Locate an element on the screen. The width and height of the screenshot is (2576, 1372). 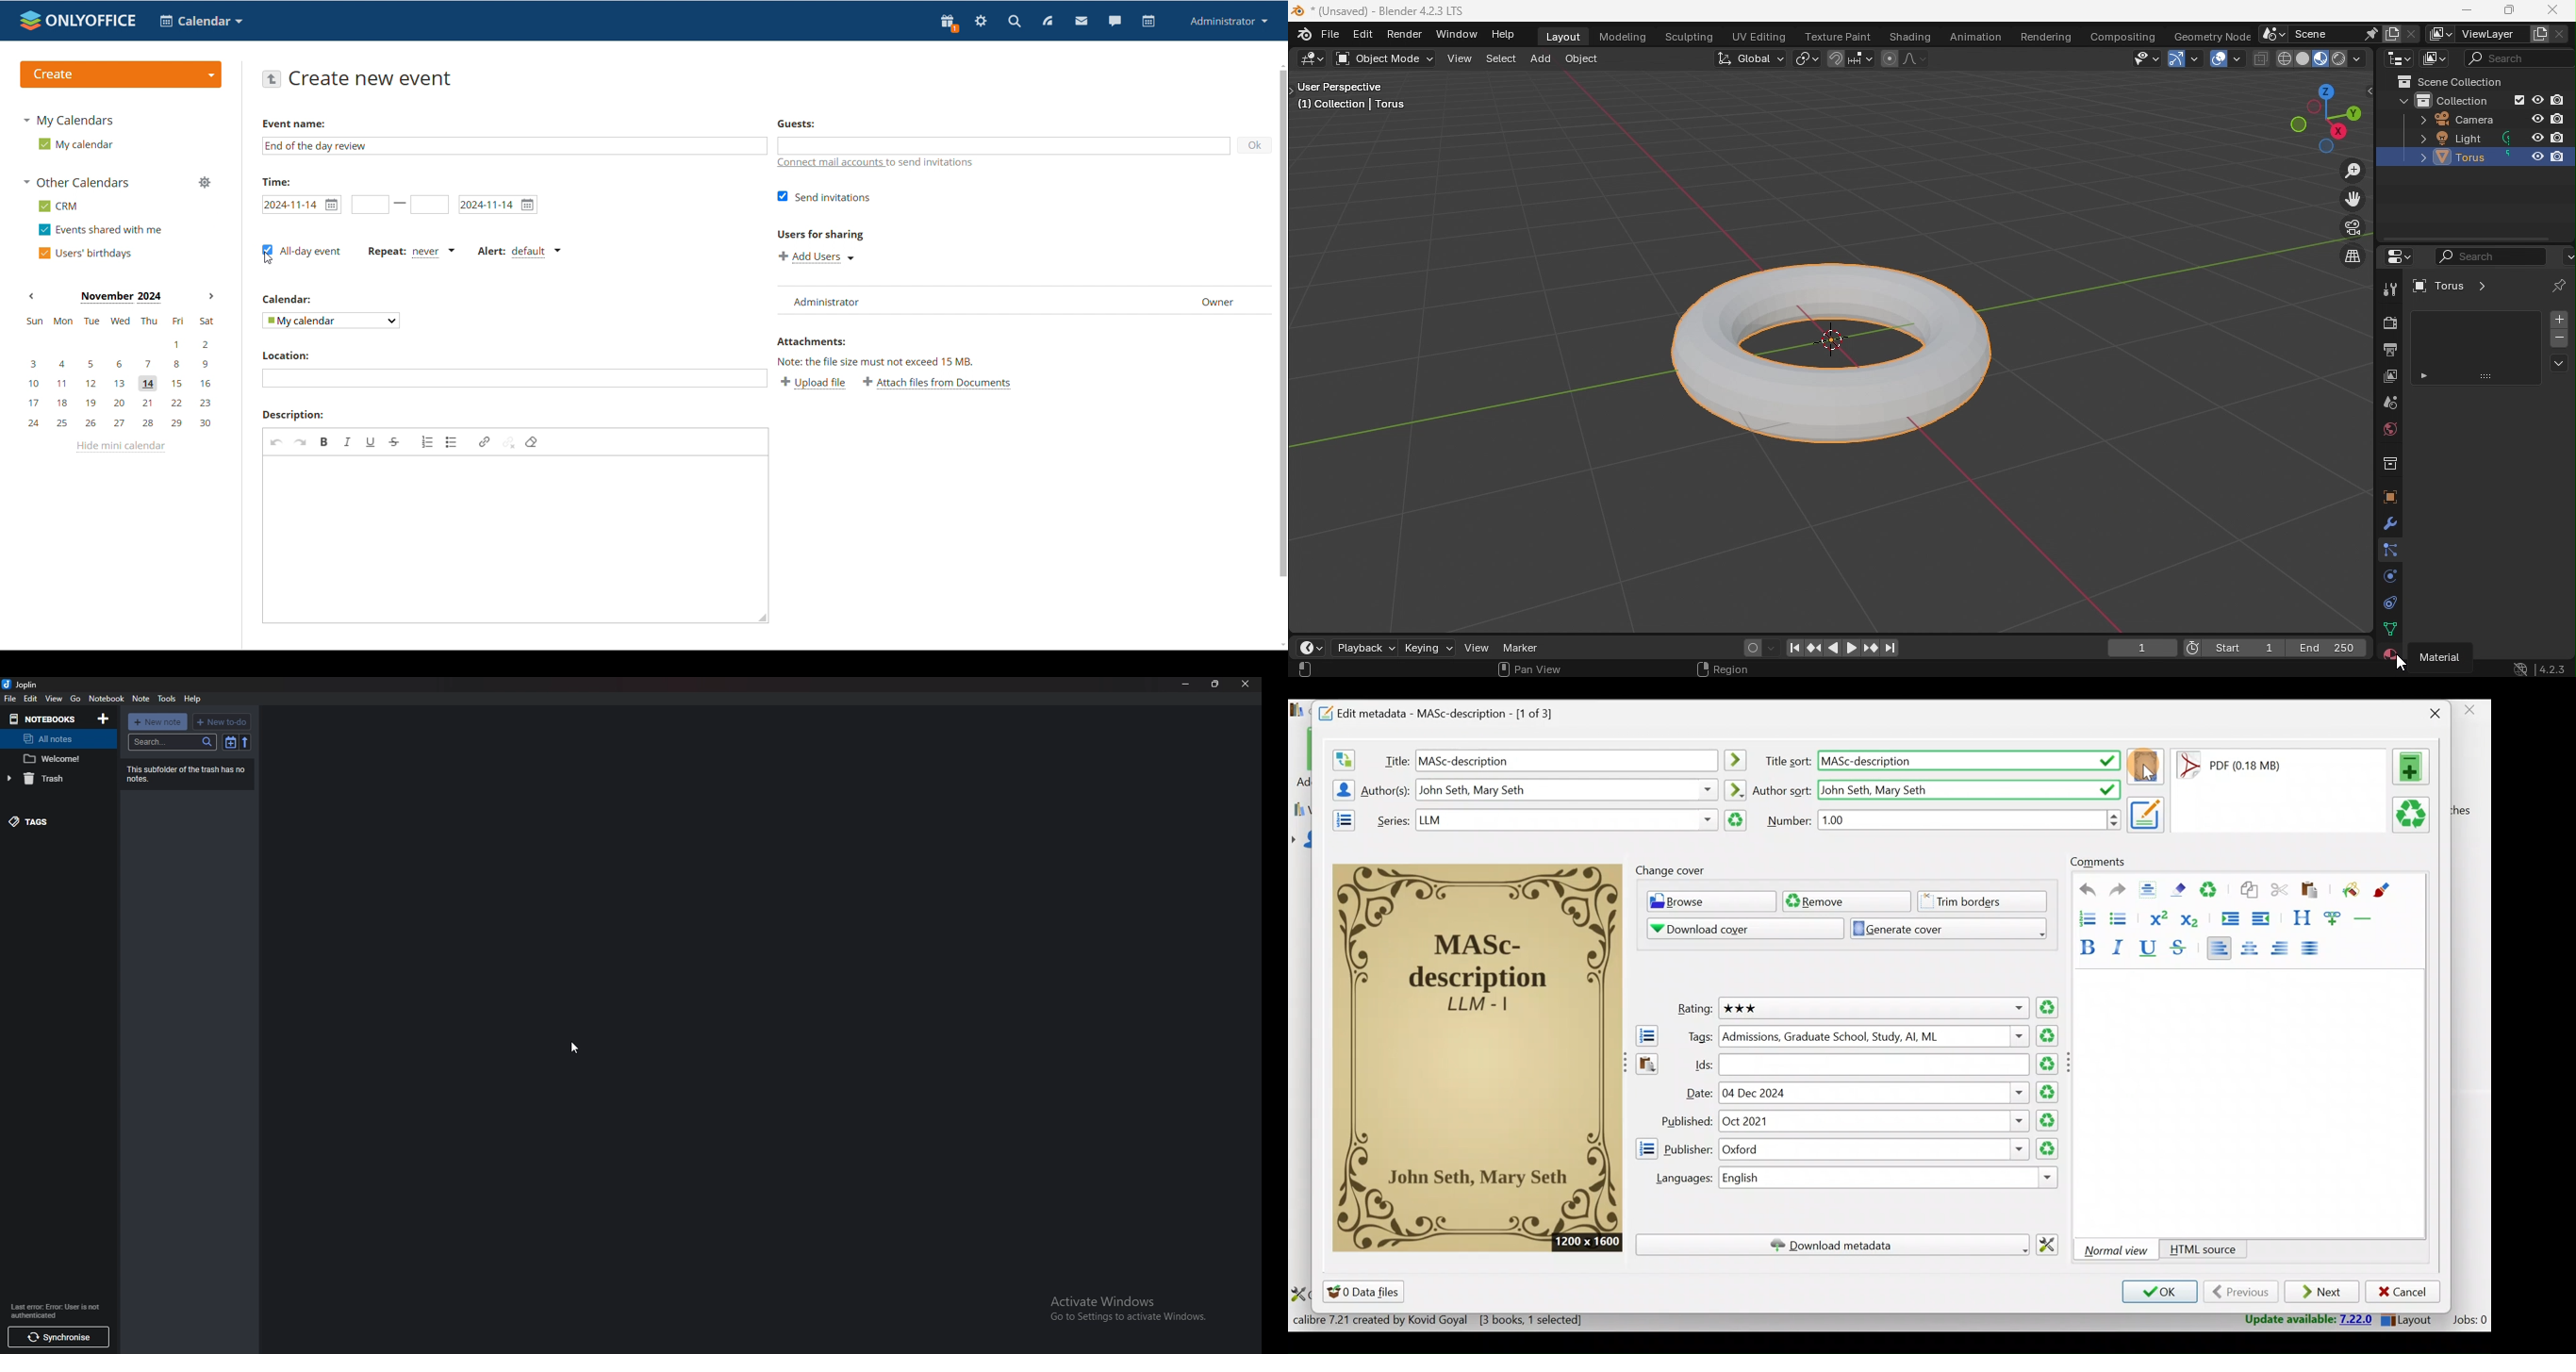
Activate windows pop up is located at coordinates (1130, 1310).